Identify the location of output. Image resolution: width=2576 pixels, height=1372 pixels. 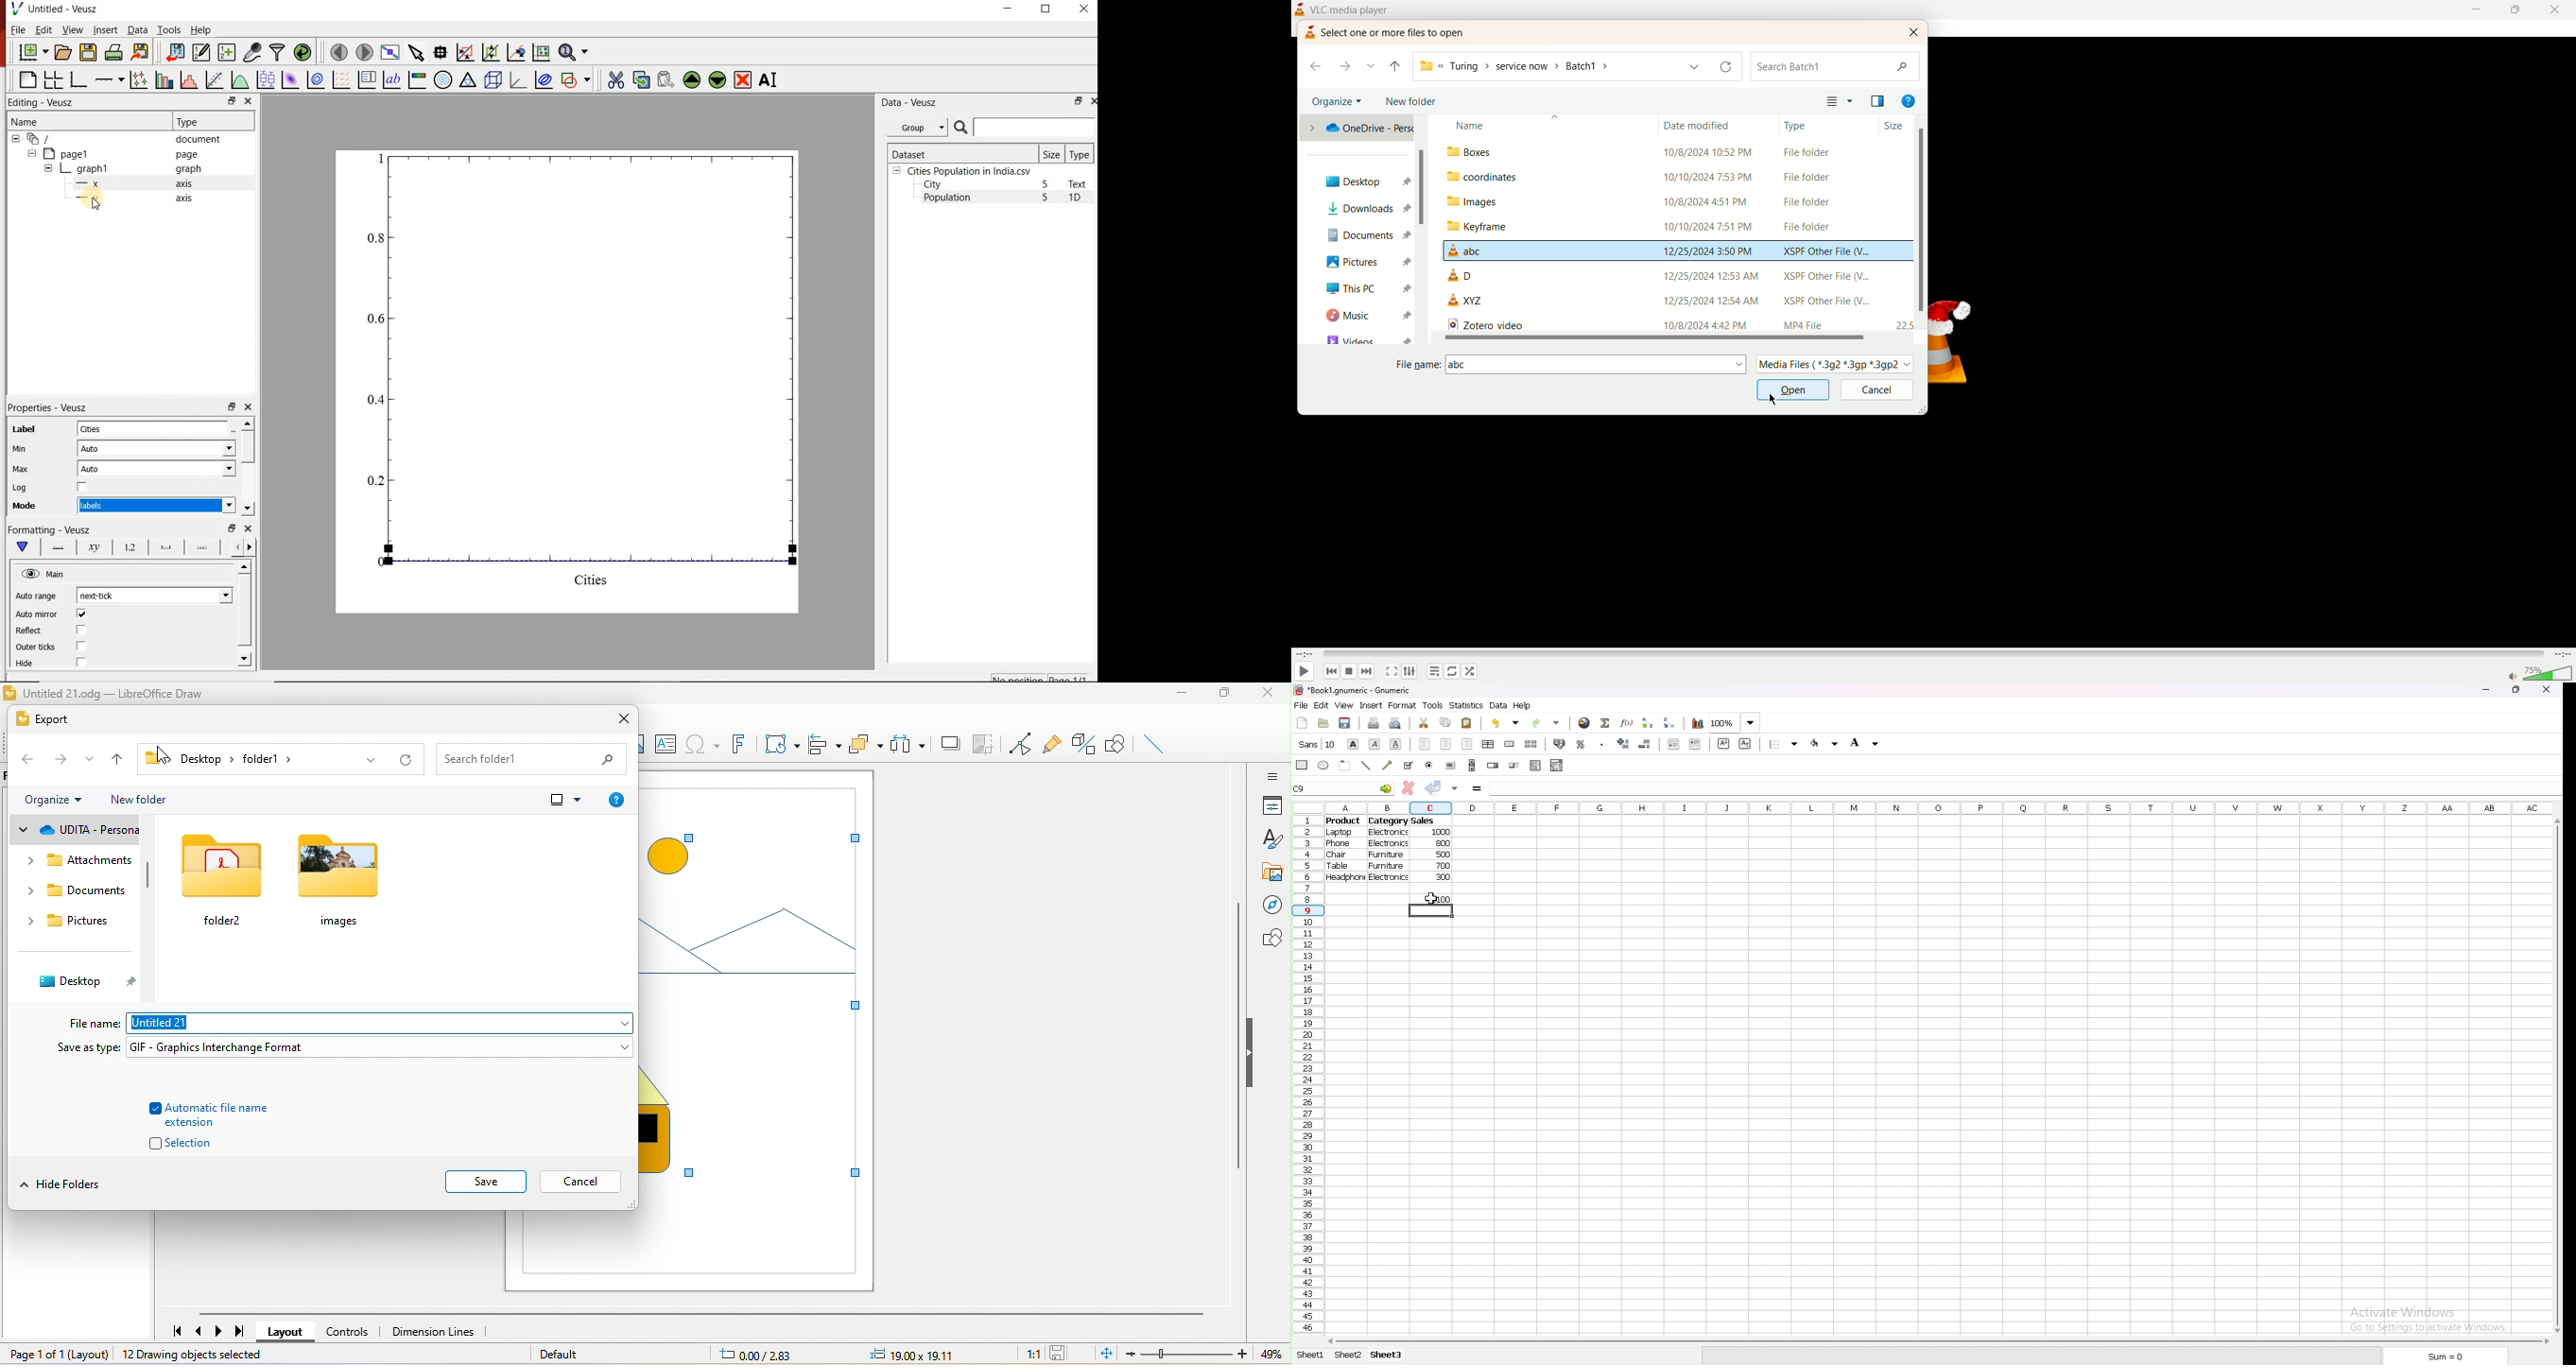
(1430, 899).